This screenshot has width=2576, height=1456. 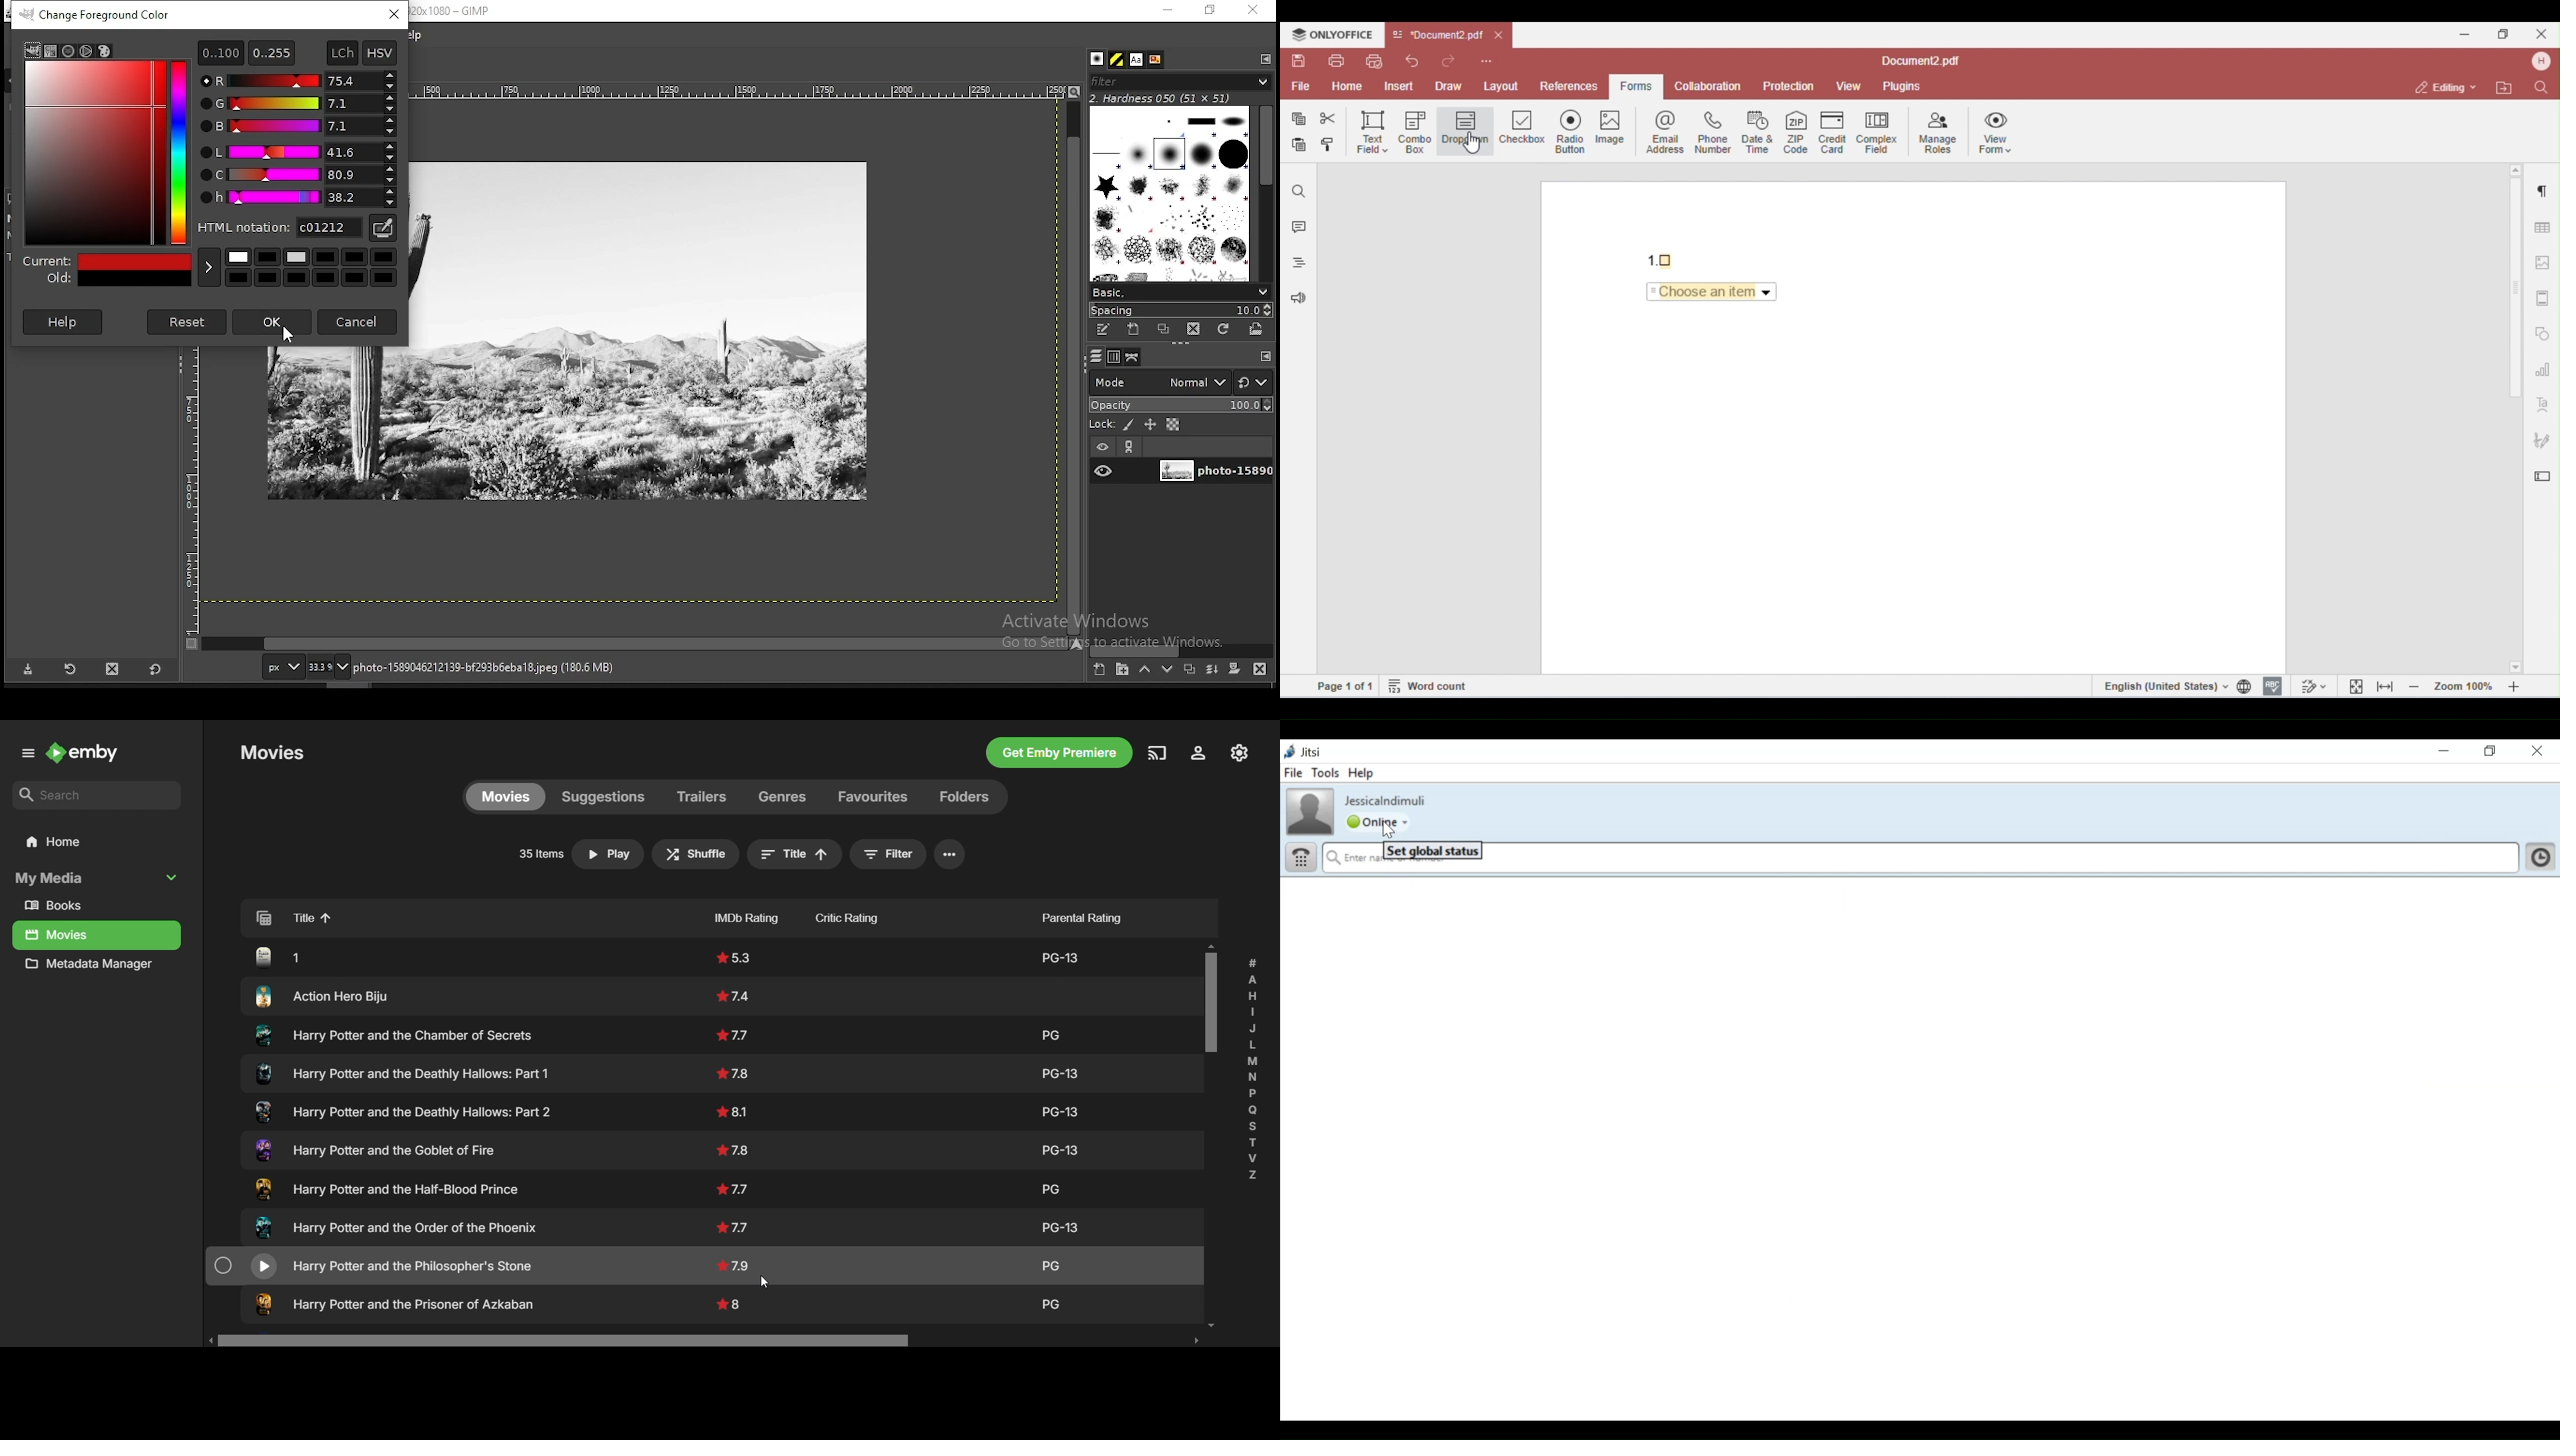 I want to click on brushes, so click(x=1171, y=193).